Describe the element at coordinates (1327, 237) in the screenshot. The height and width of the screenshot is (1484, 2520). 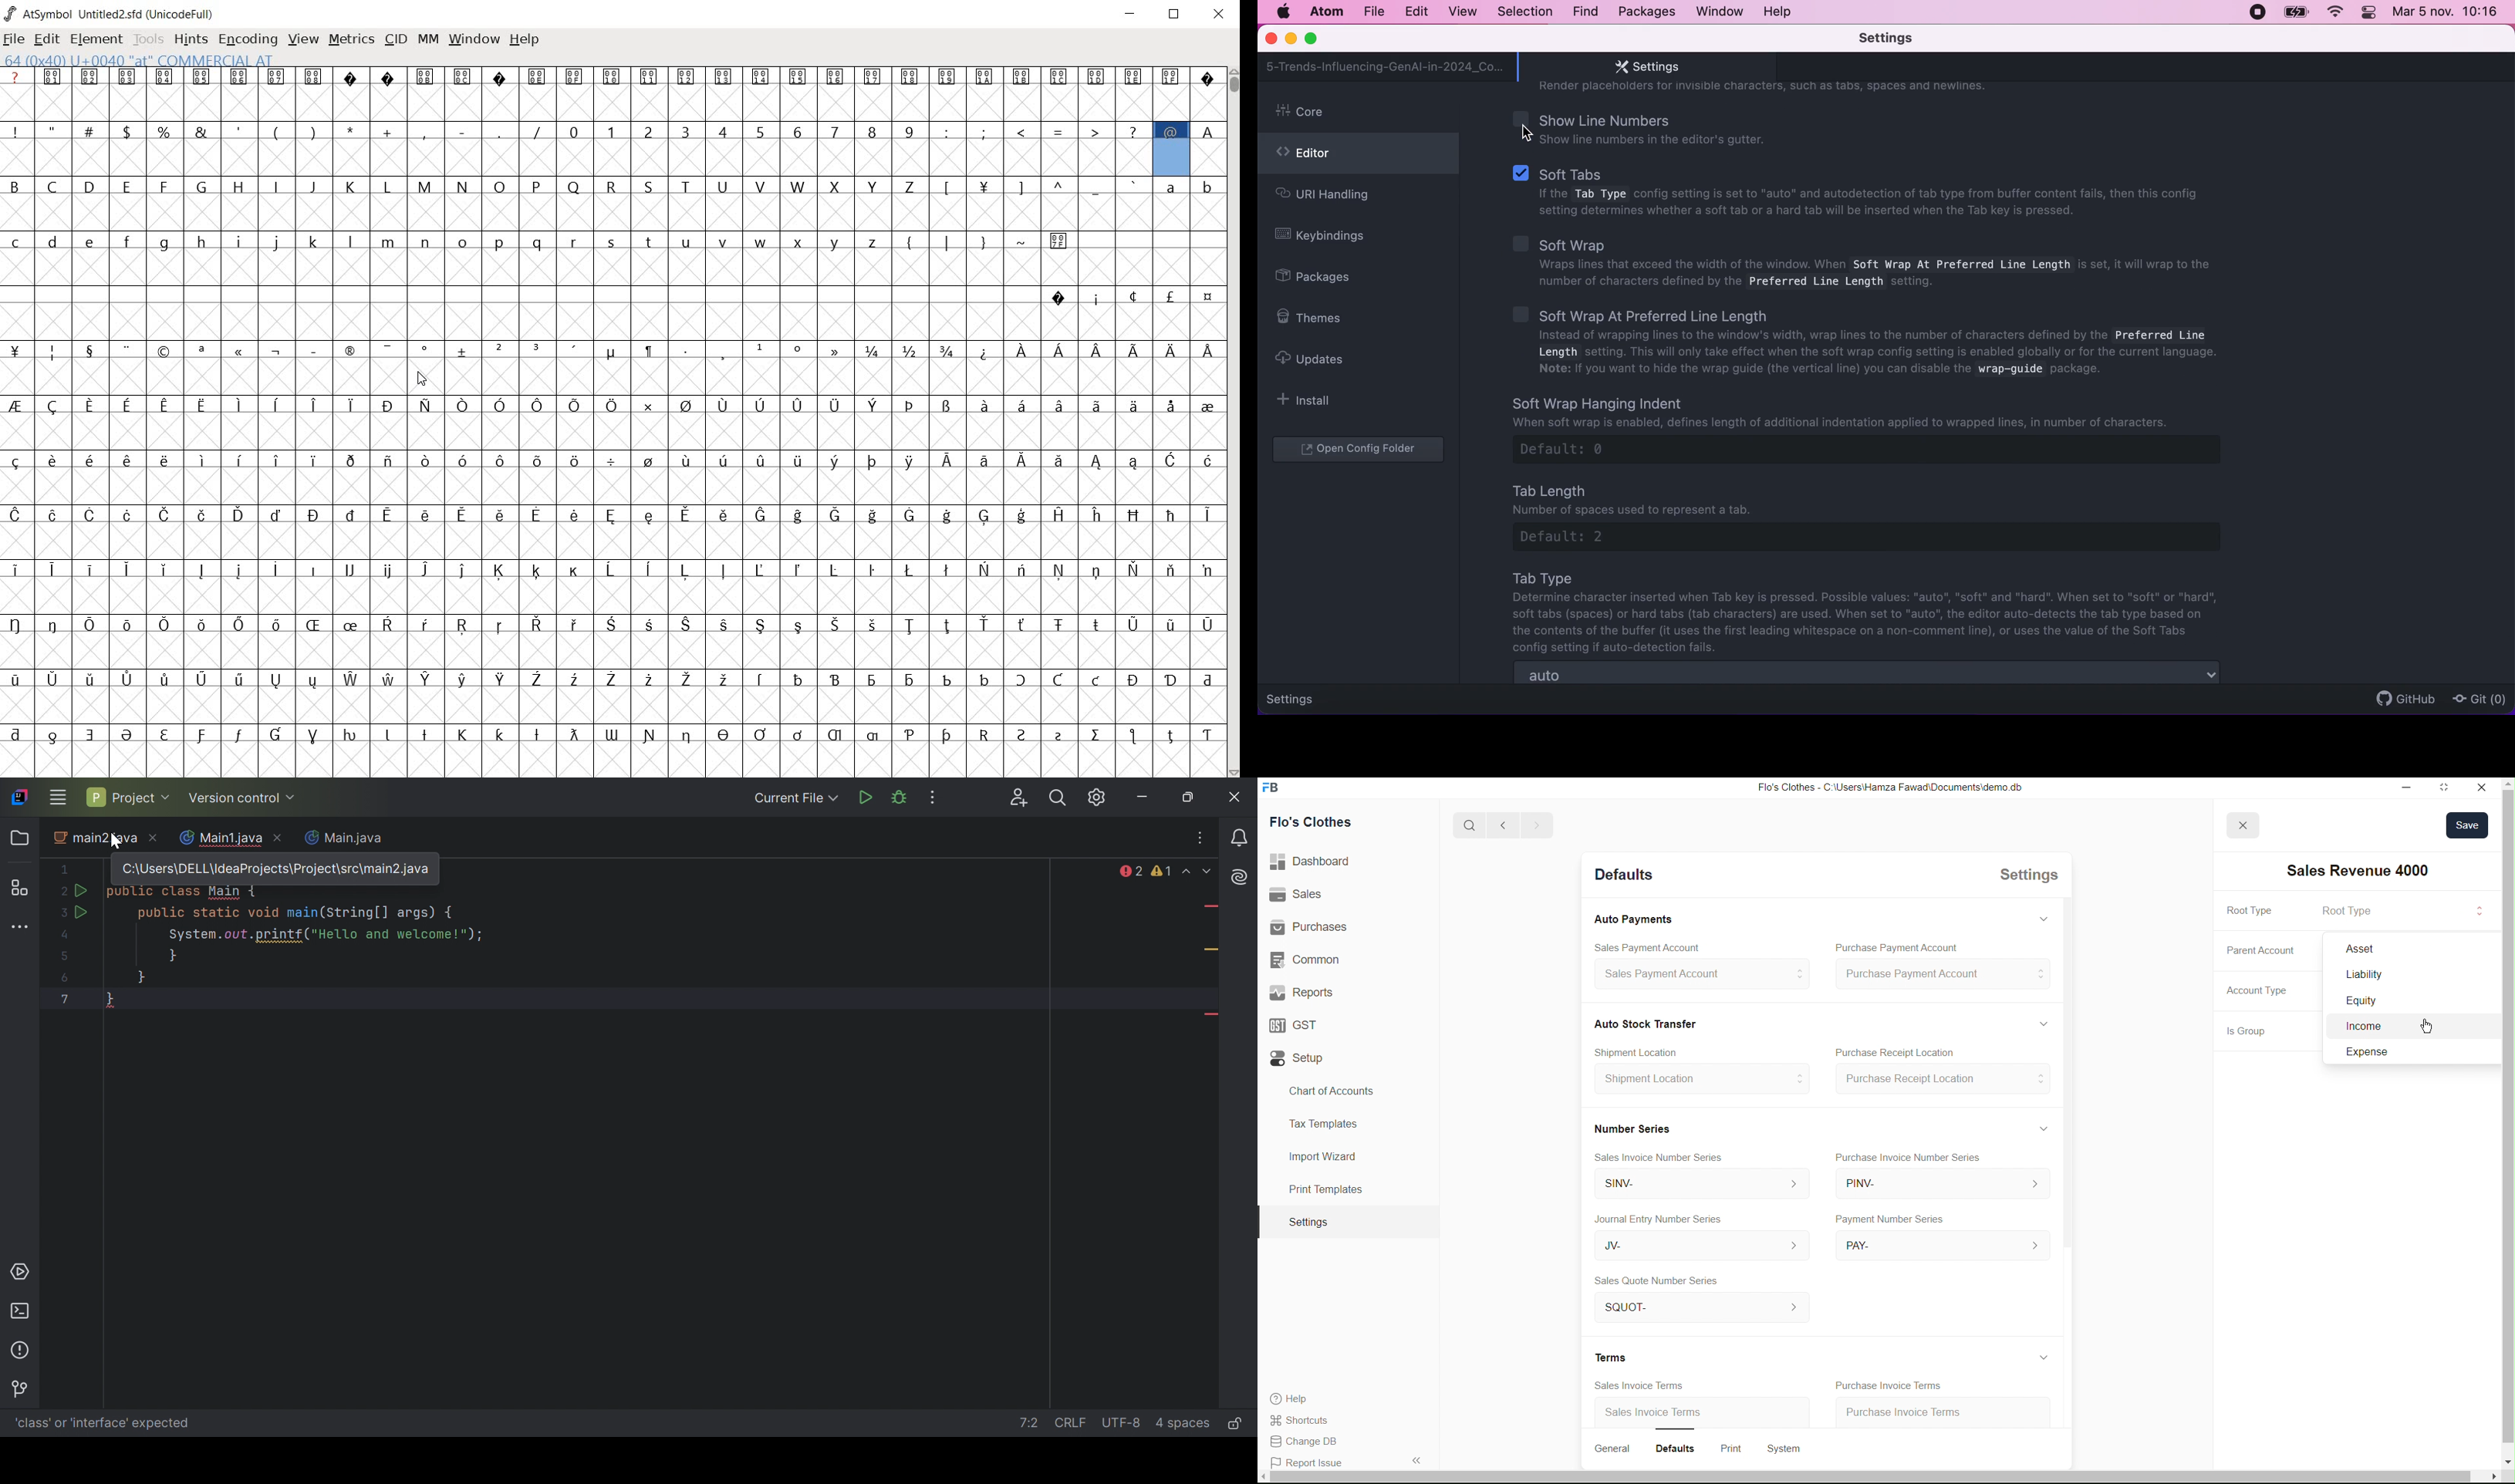
I see `keybindings` at that location.